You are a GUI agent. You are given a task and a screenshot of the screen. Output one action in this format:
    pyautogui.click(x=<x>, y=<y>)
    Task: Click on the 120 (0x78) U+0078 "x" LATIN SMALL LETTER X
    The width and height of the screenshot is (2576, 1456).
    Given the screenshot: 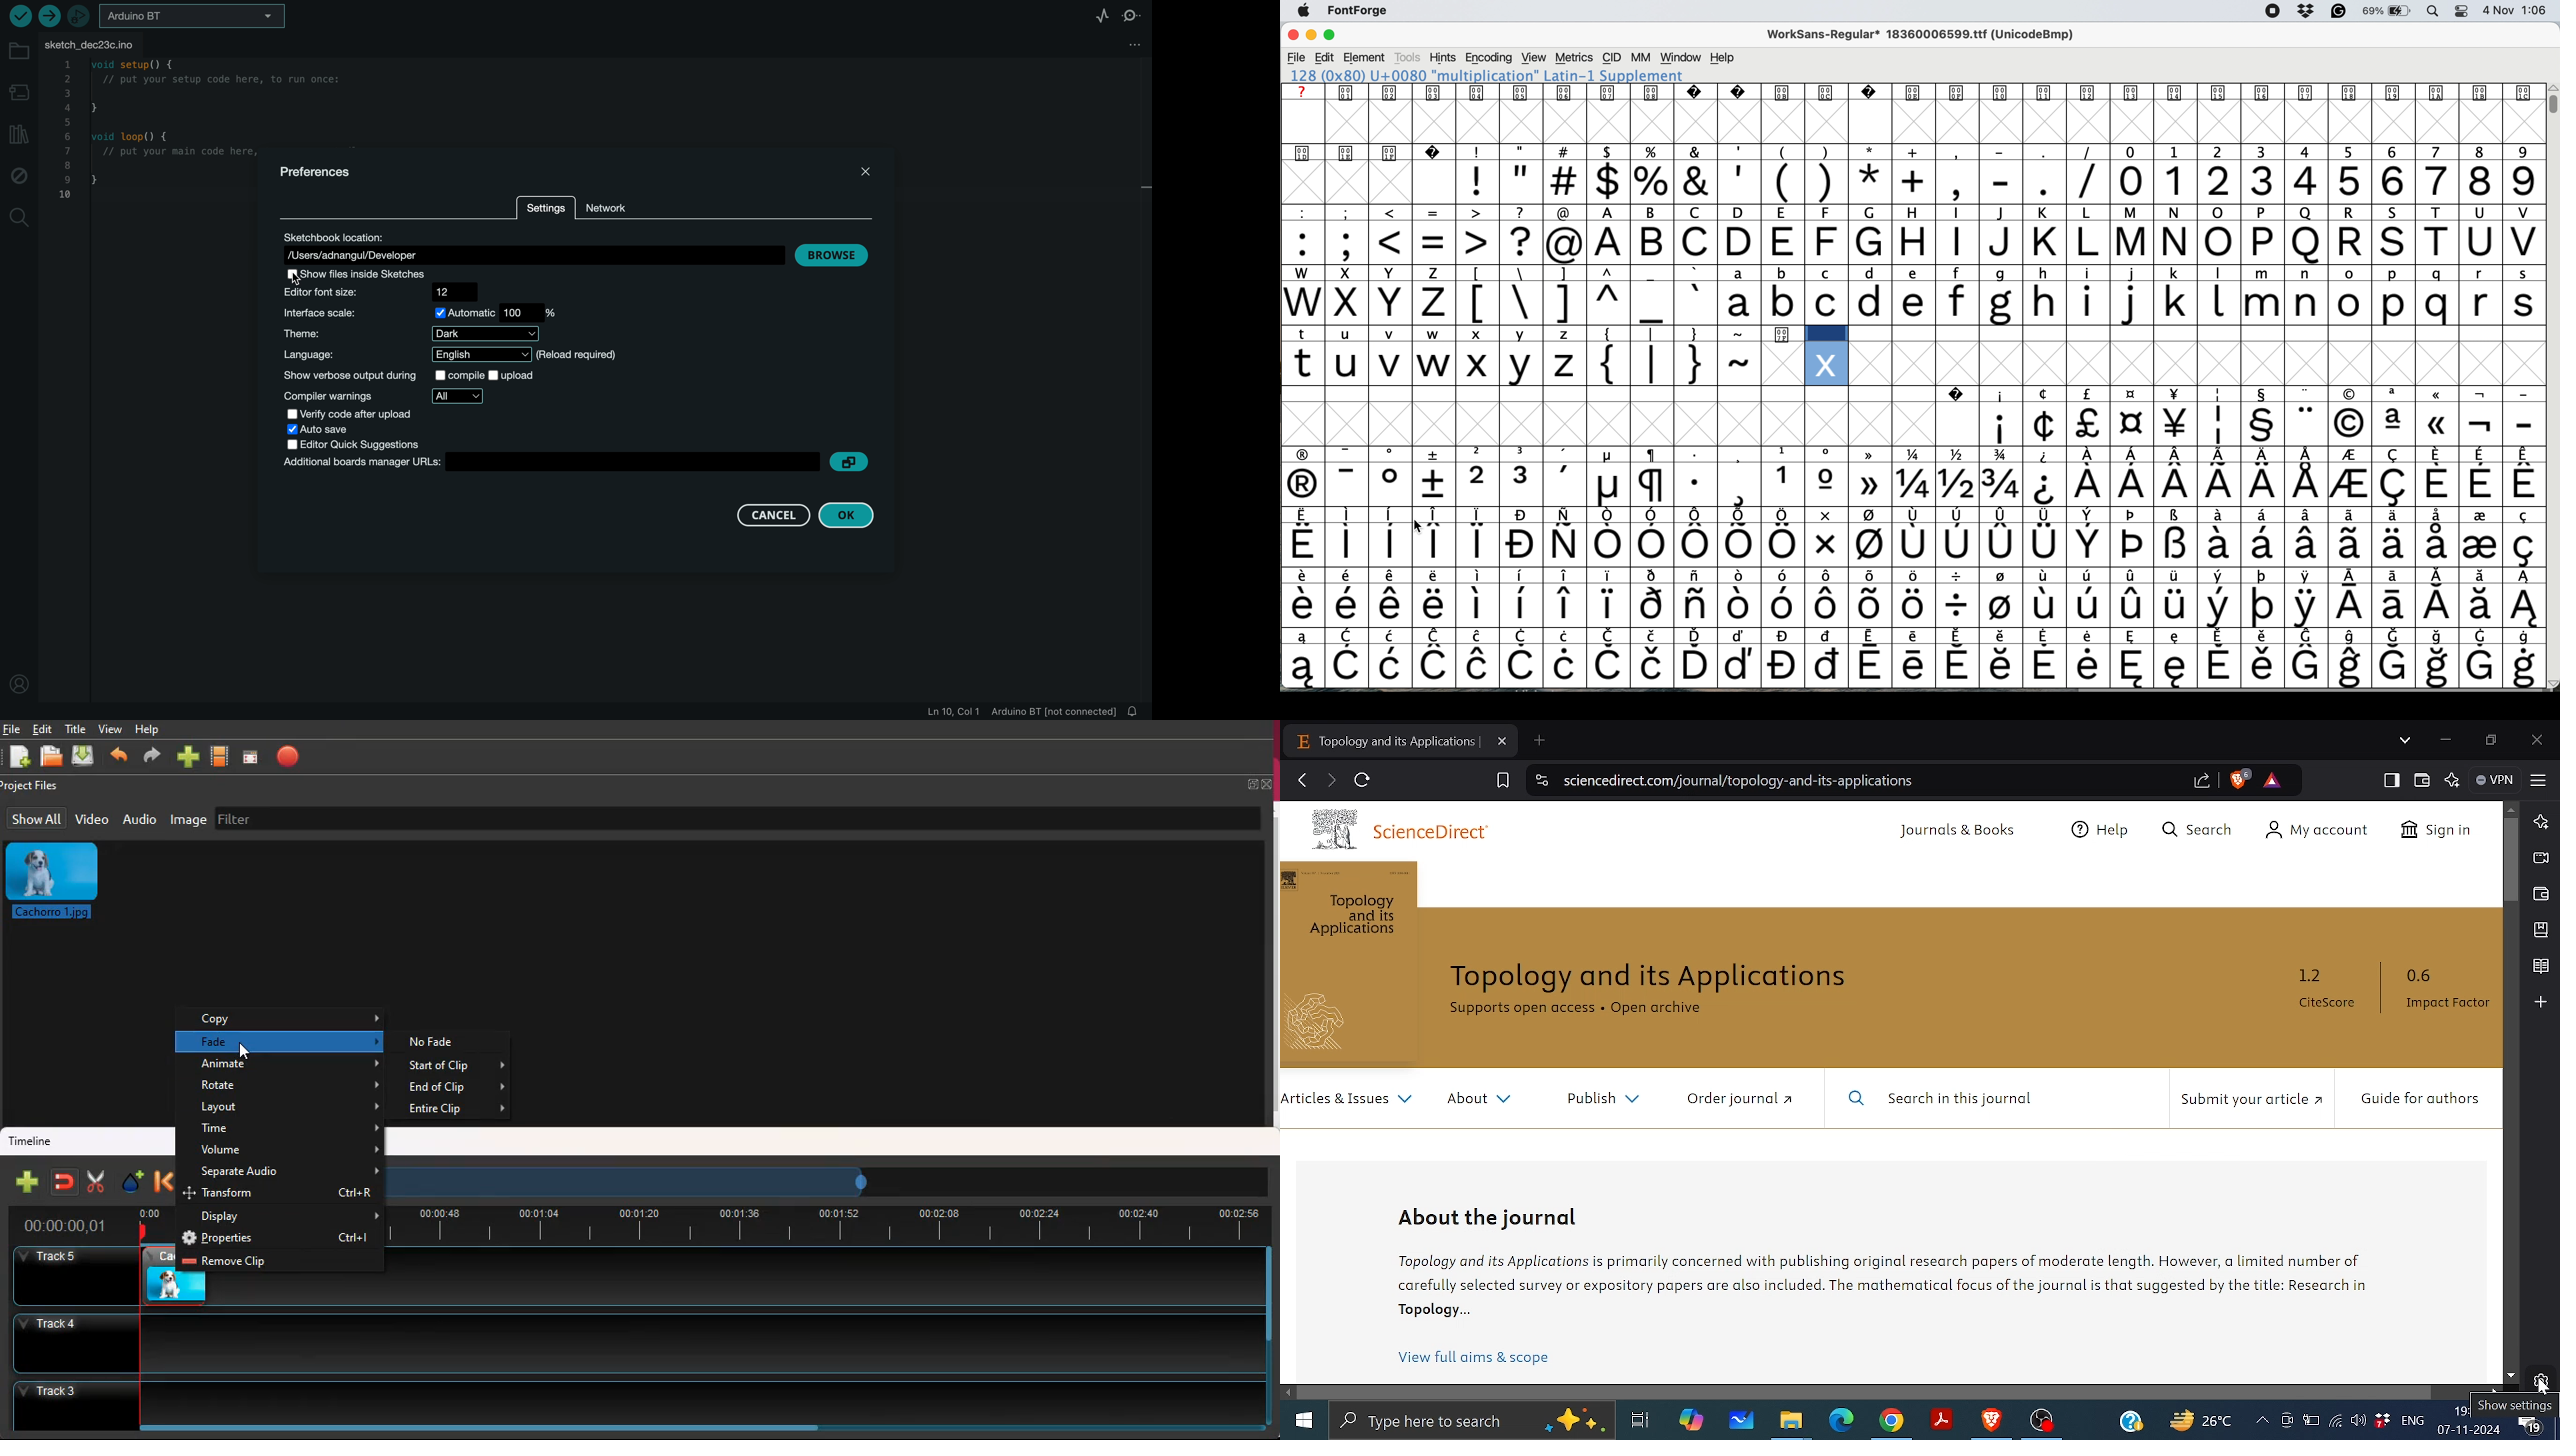 What is the action you would take?
    pyautogui.click(x=1467, y=75)
    